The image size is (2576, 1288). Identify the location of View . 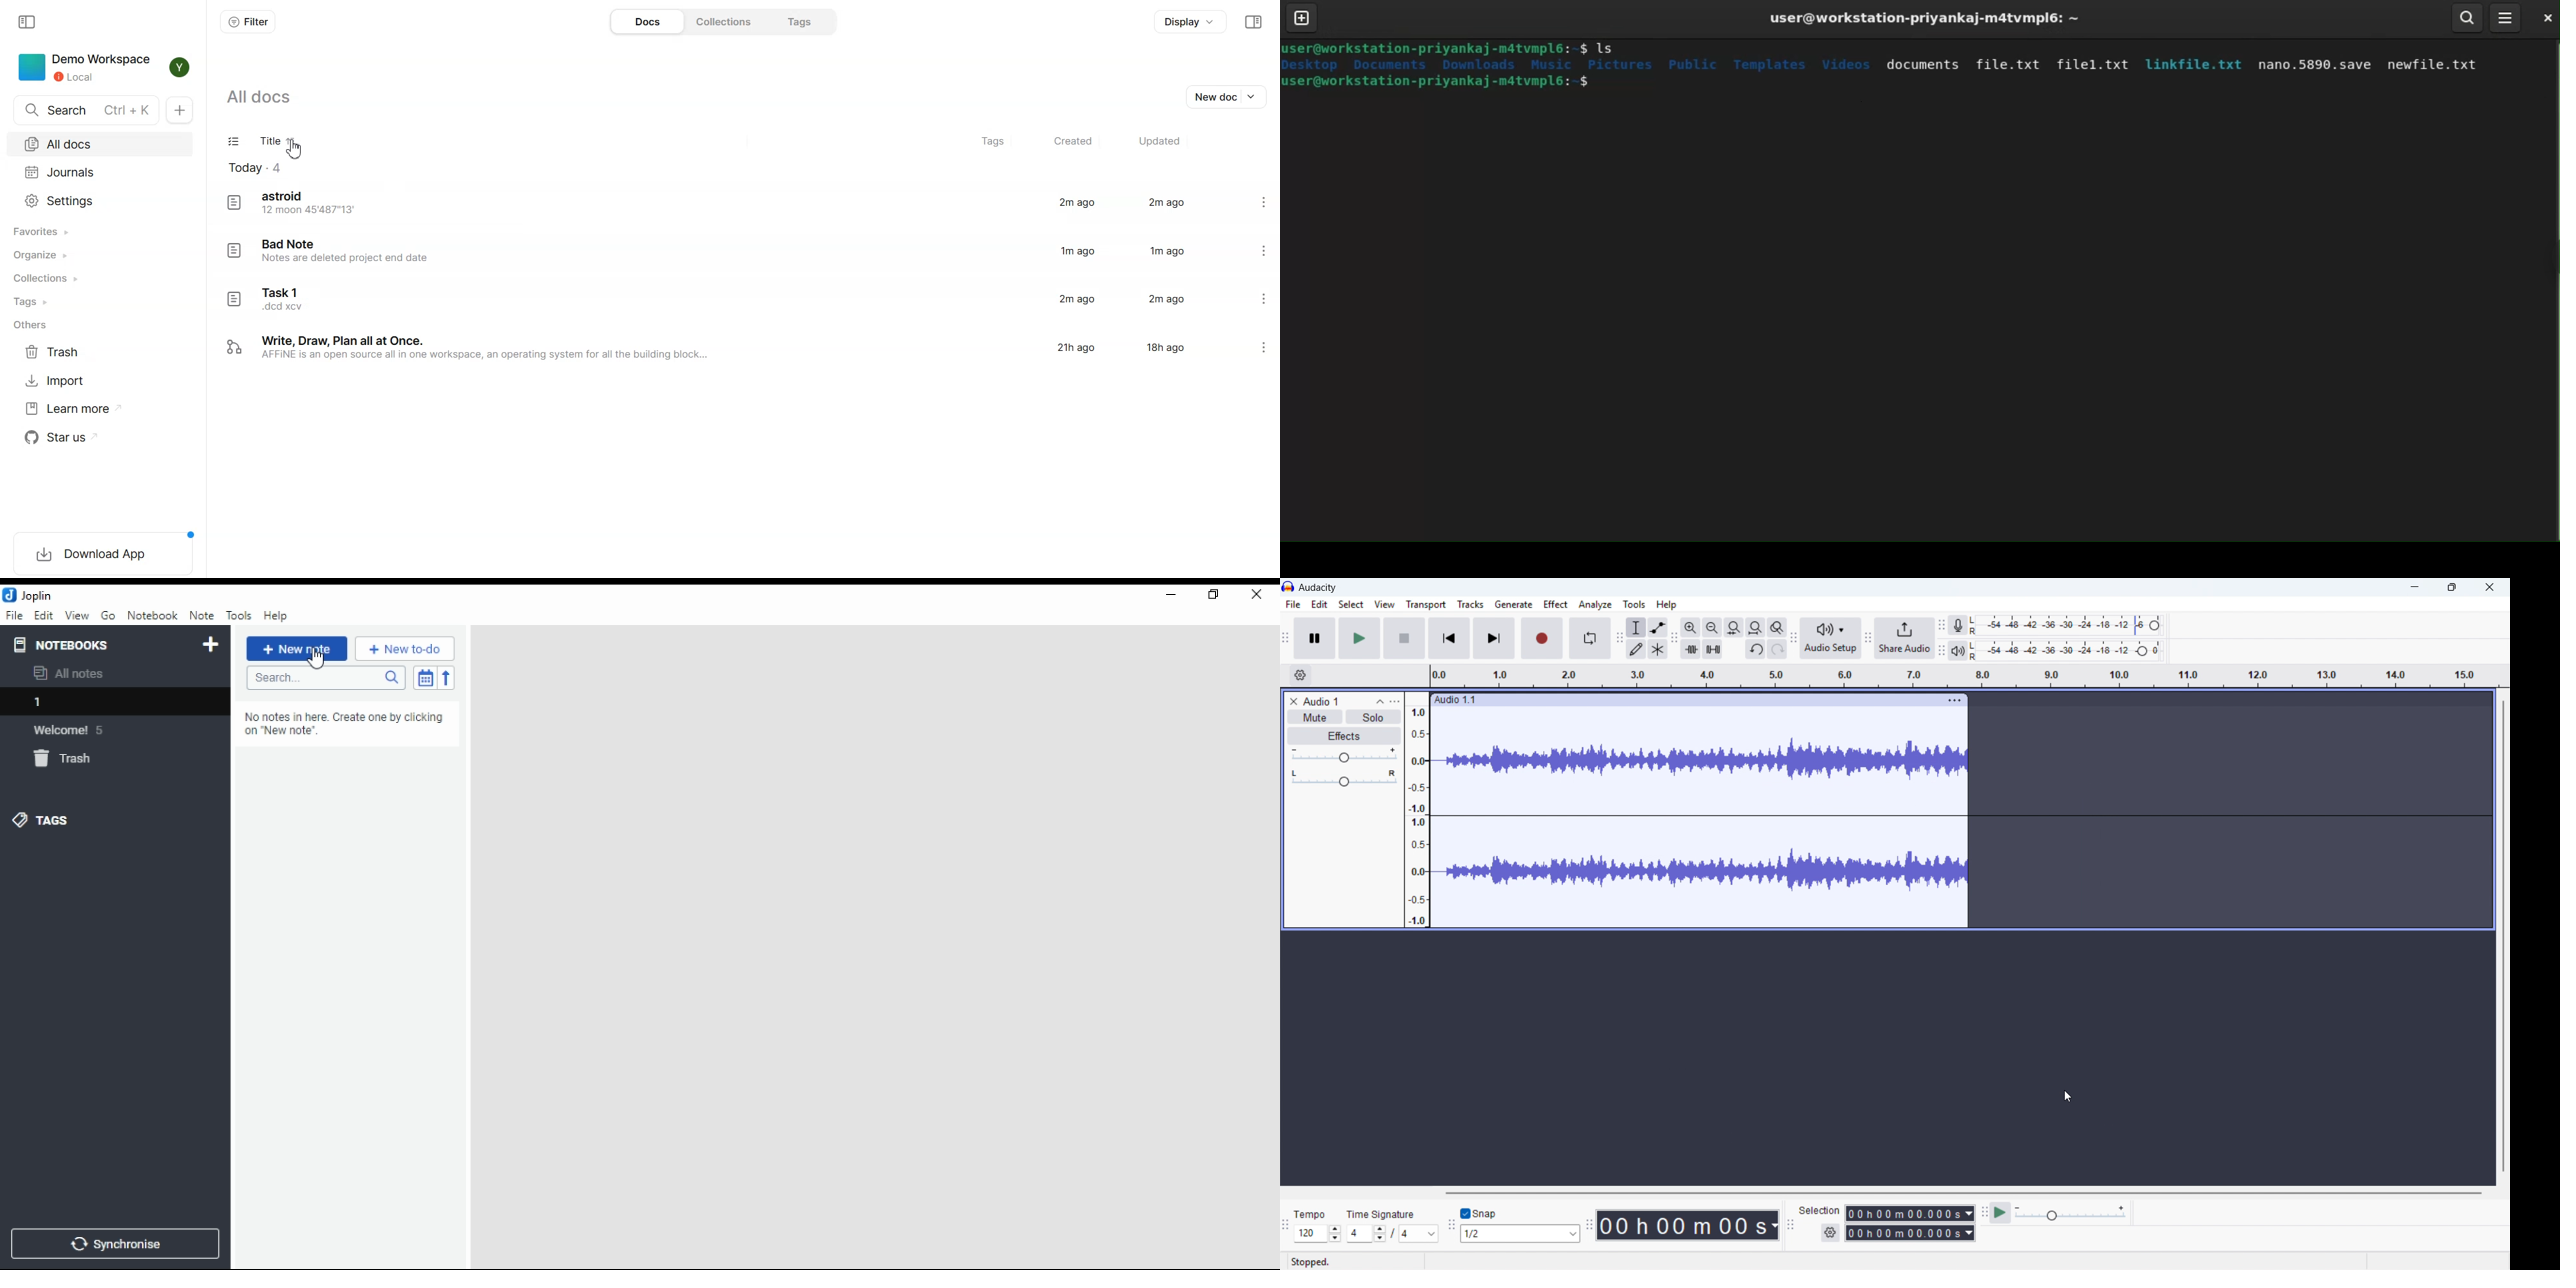
(1384, 605).